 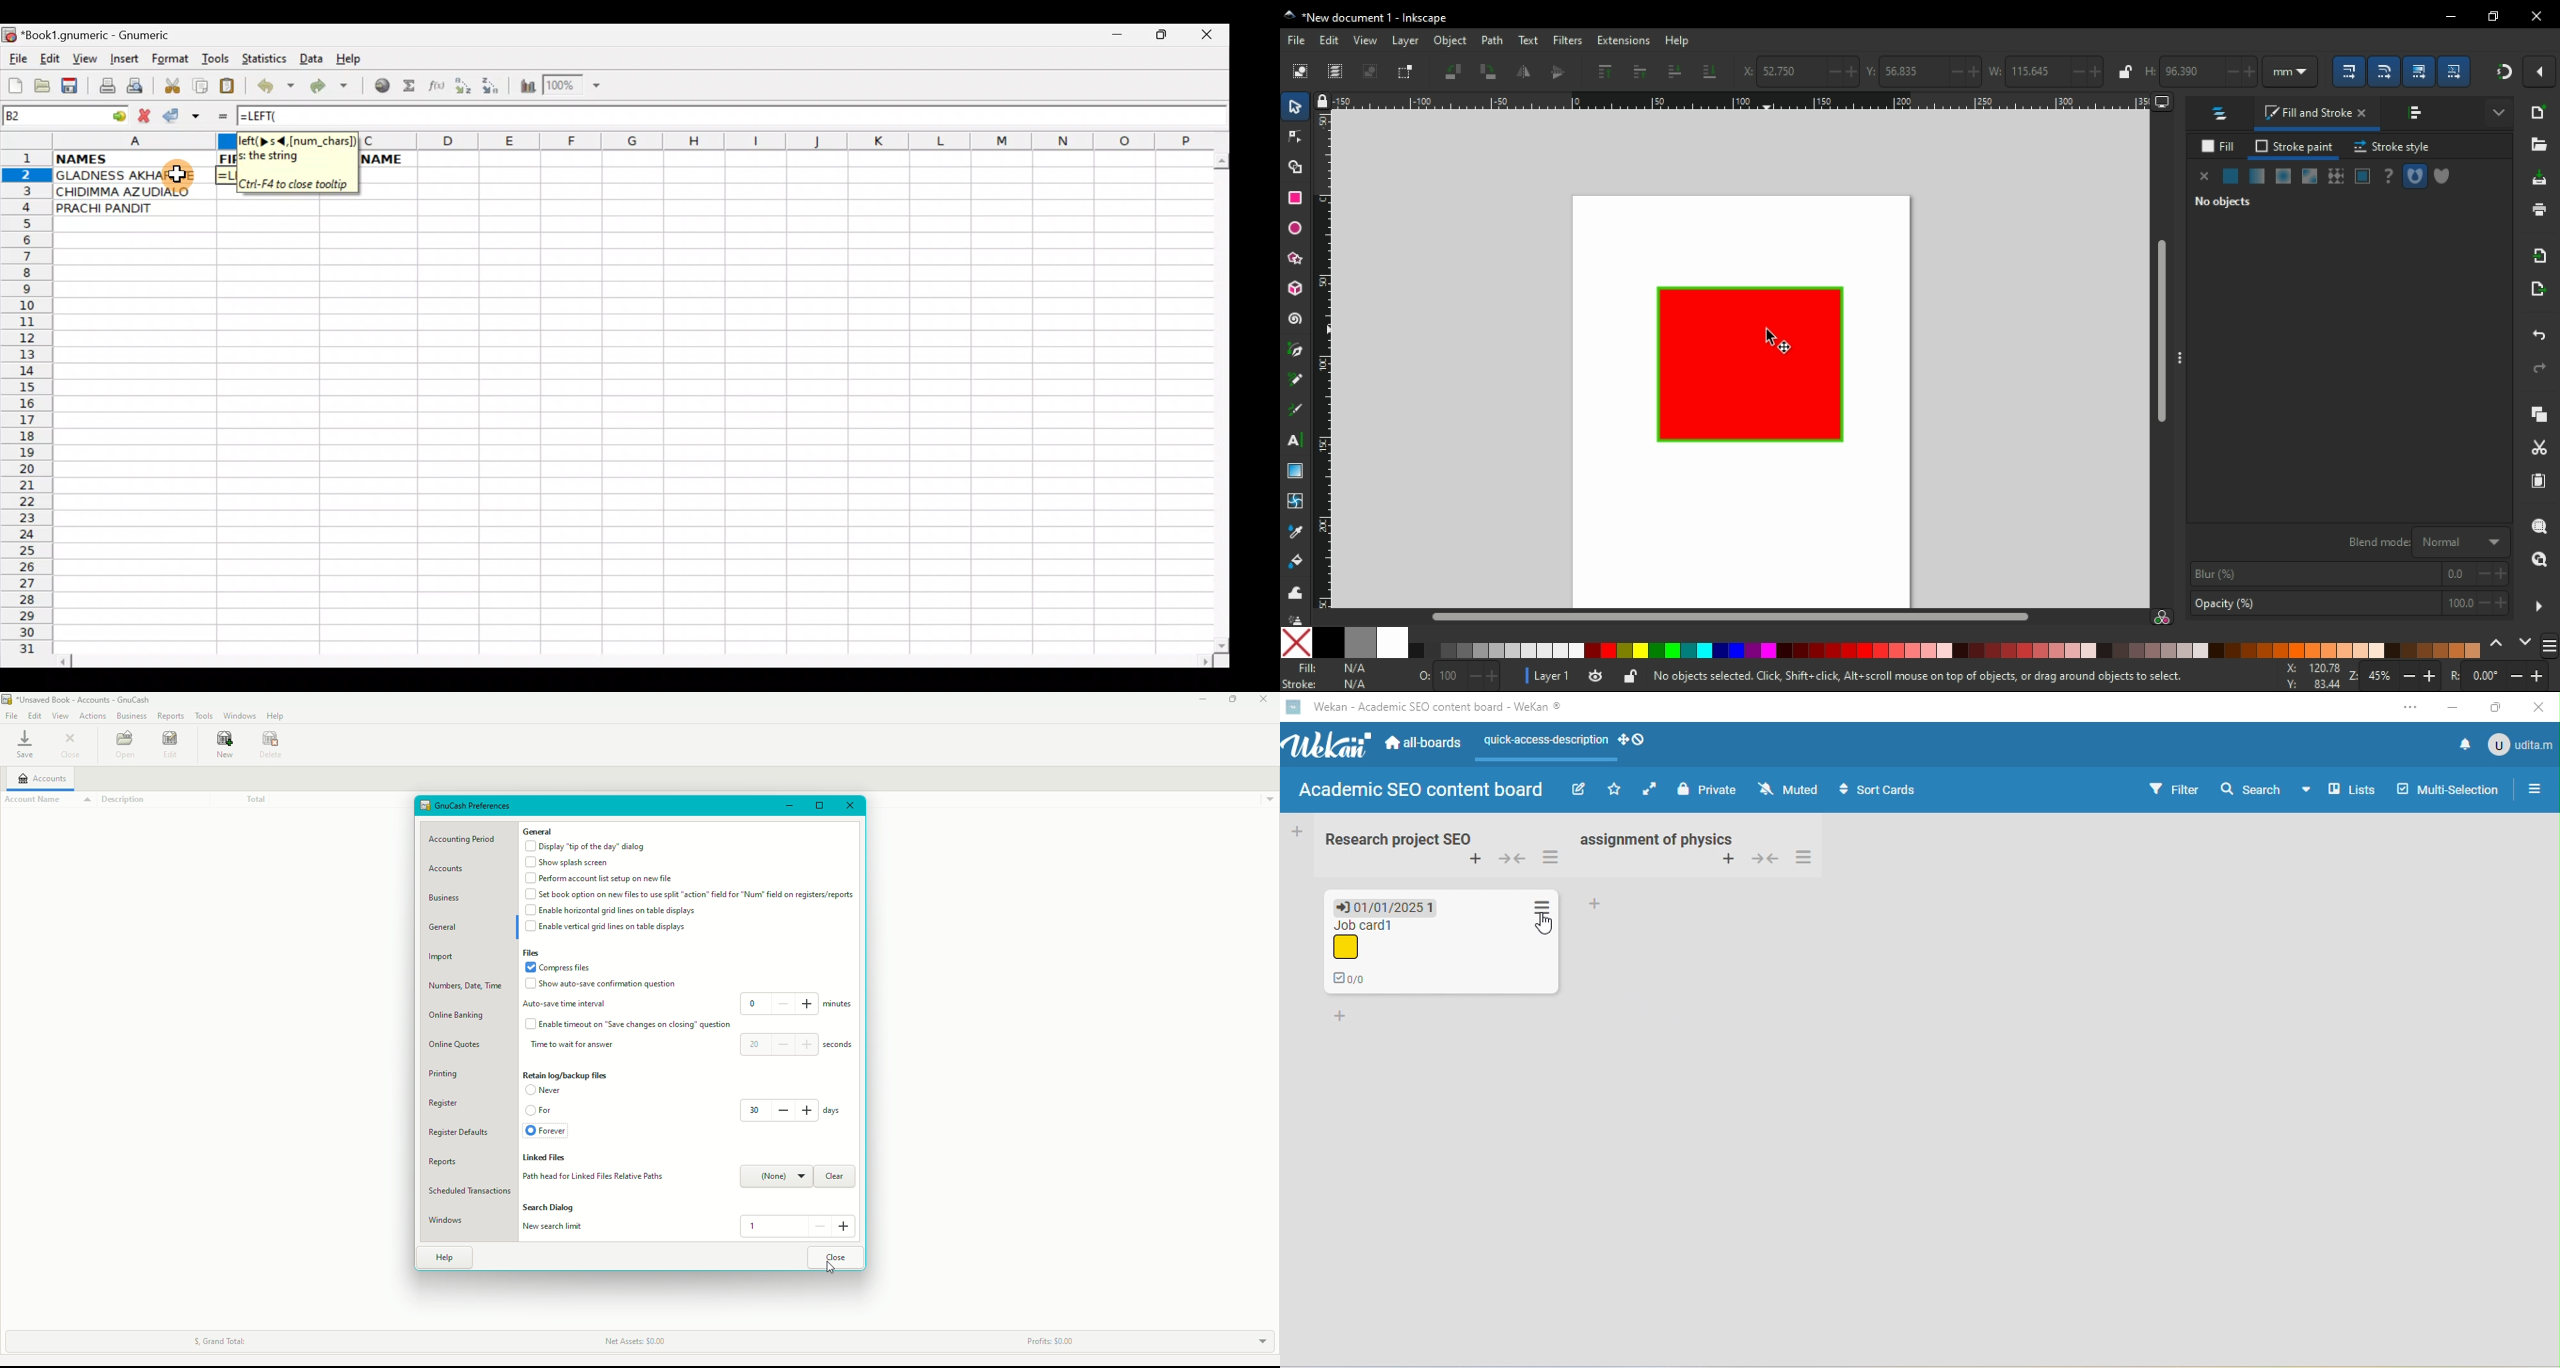 What do you see at coordinates (1295, 380) in the screenshot?
I see `pencil tool` at bounding box center [1295, 380].